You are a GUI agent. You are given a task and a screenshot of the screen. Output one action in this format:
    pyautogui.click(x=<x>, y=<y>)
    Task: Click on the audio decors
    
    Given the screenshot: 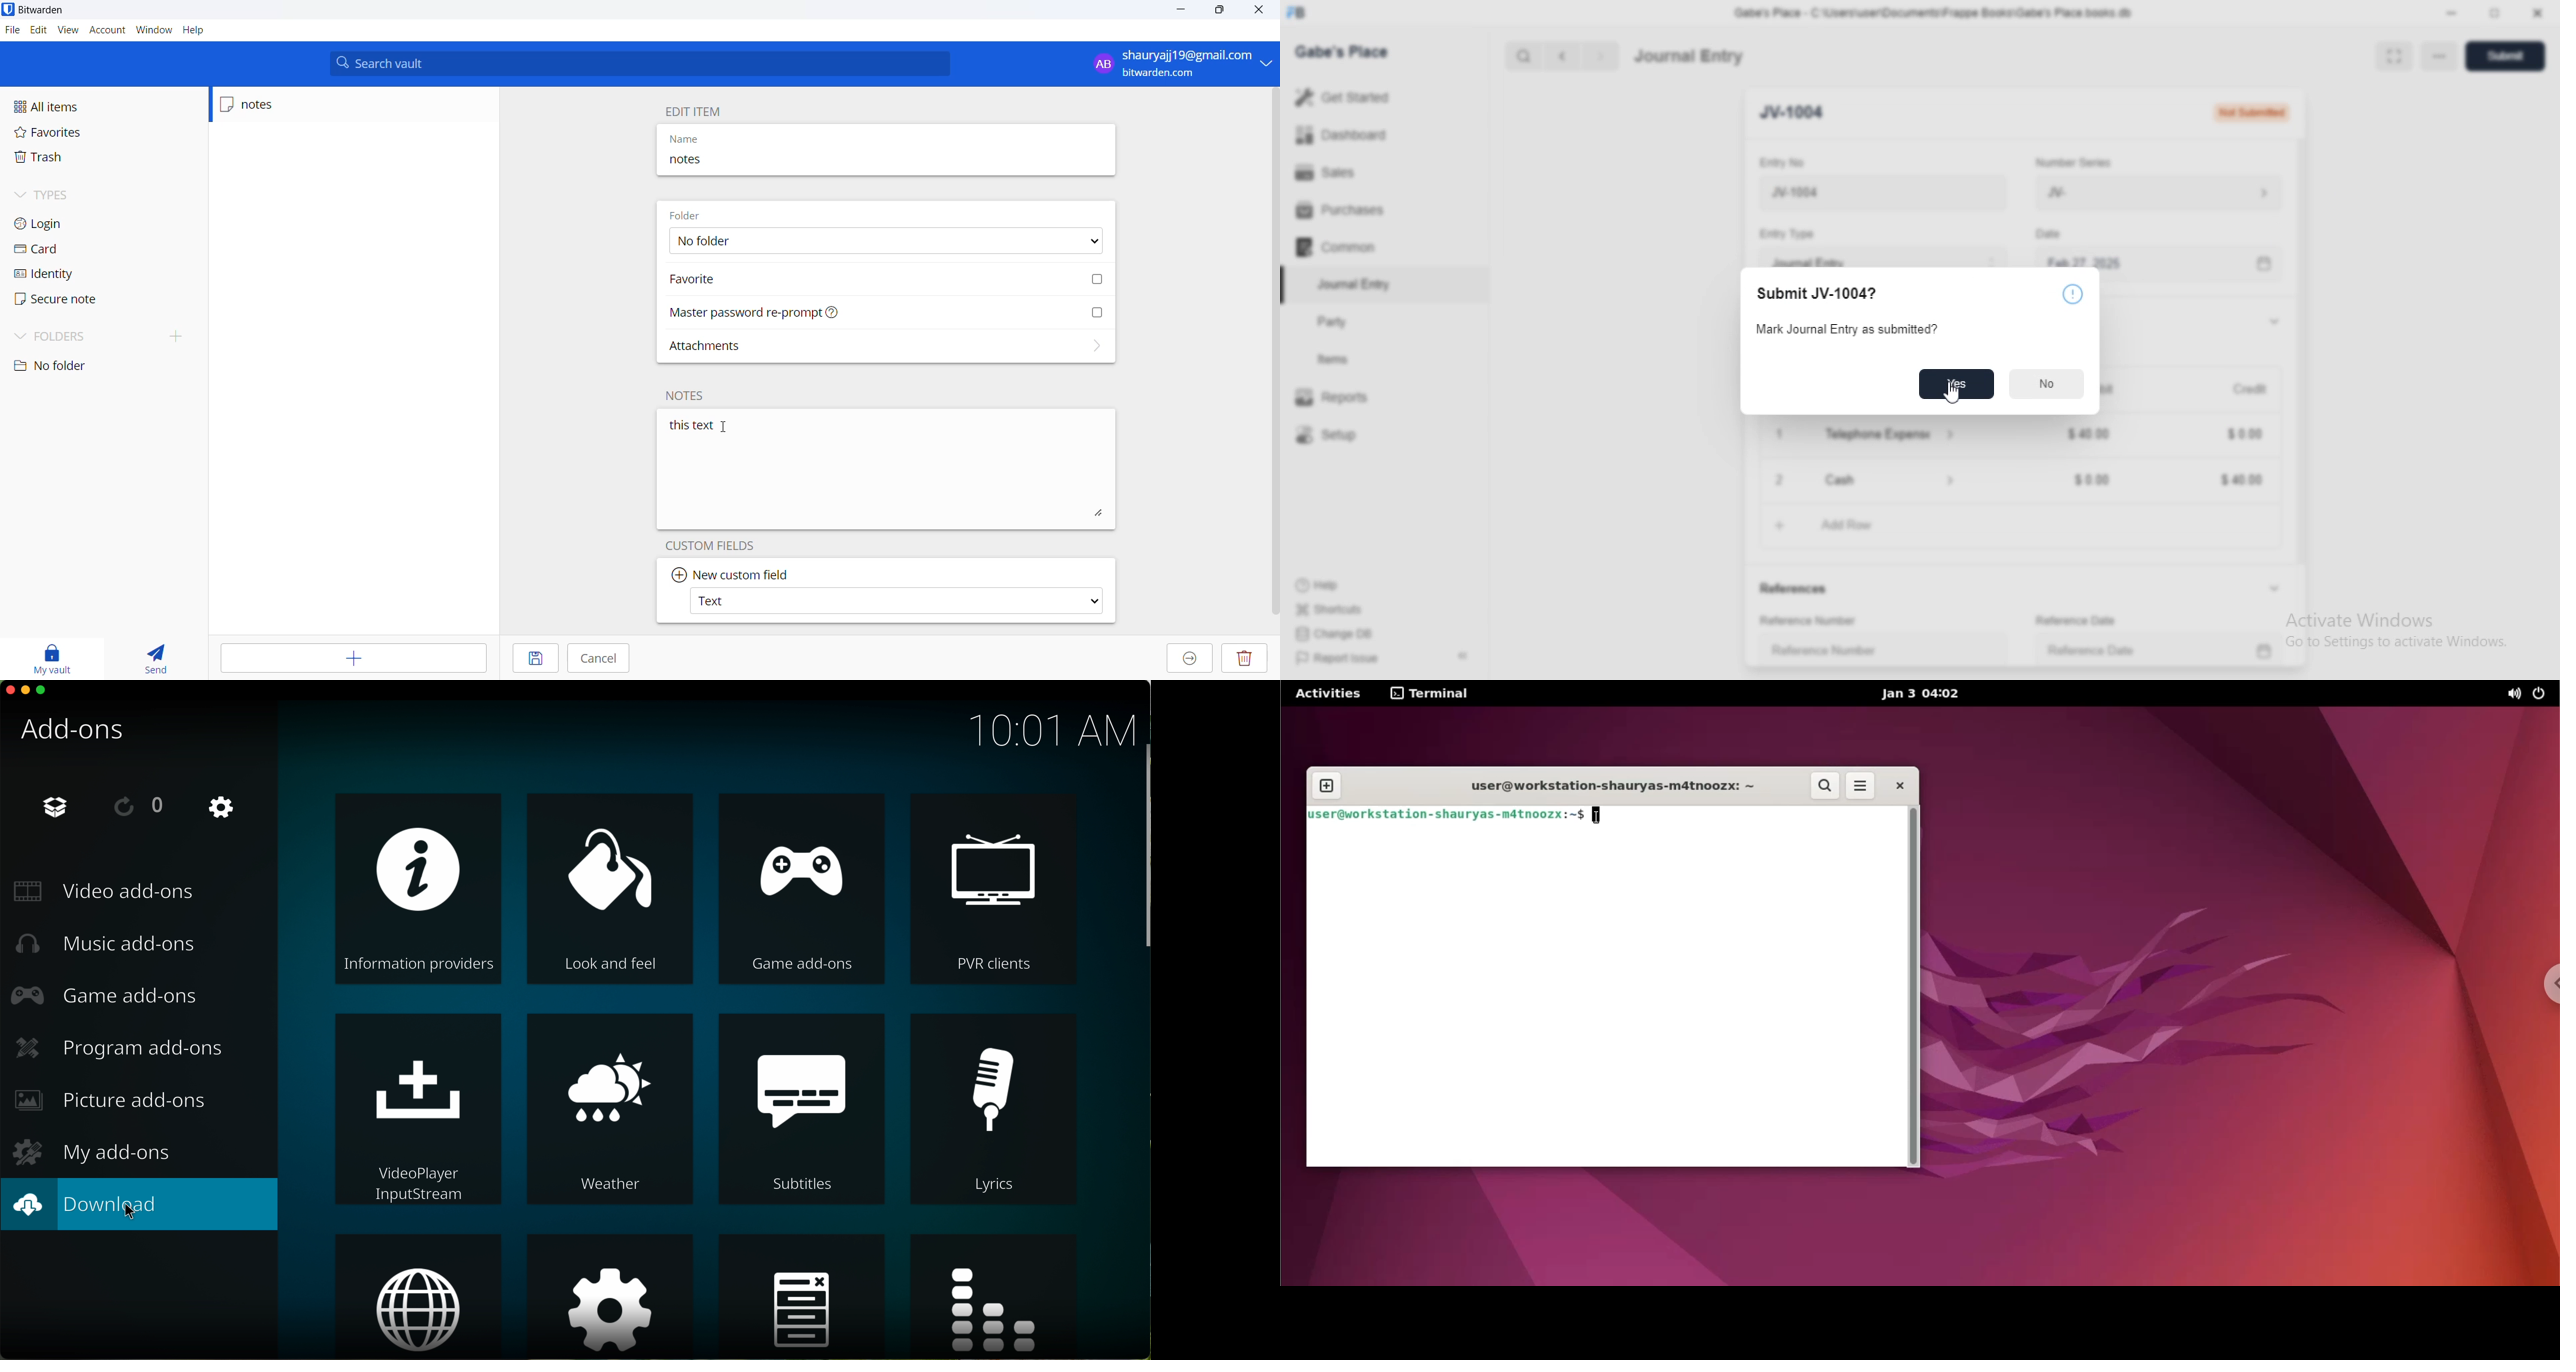 What is the action you would take?
    pyautogui.click(x=997, y=1298)
    